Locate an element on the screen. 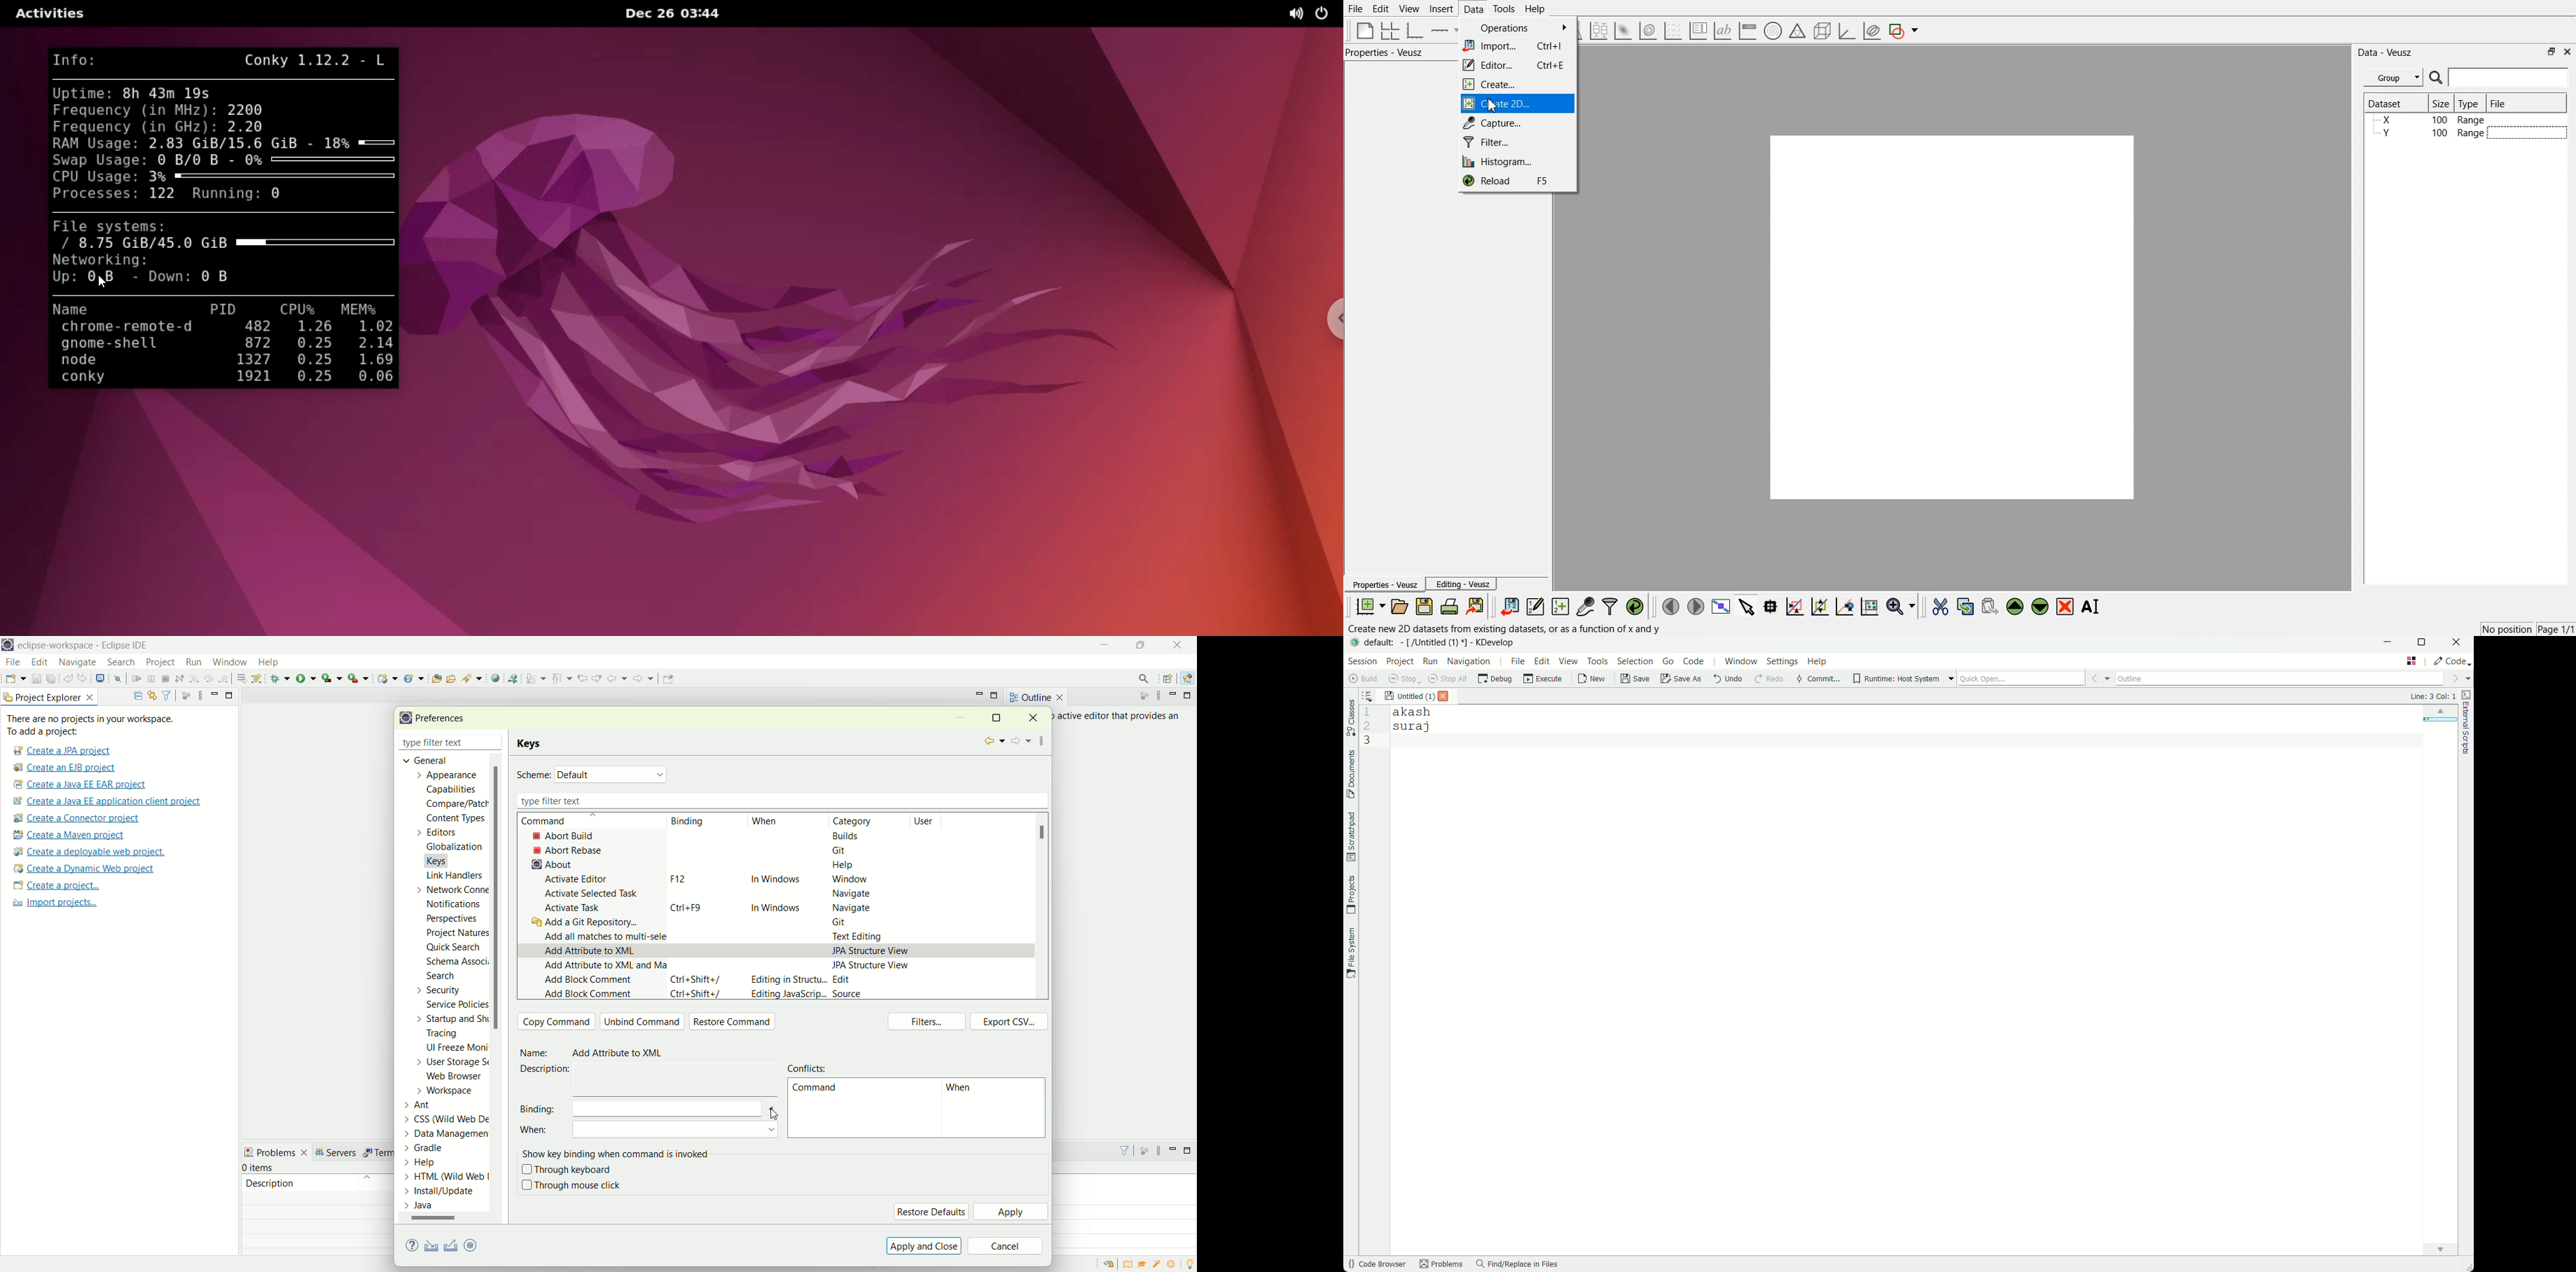  run is located at coordinates (306, 678).